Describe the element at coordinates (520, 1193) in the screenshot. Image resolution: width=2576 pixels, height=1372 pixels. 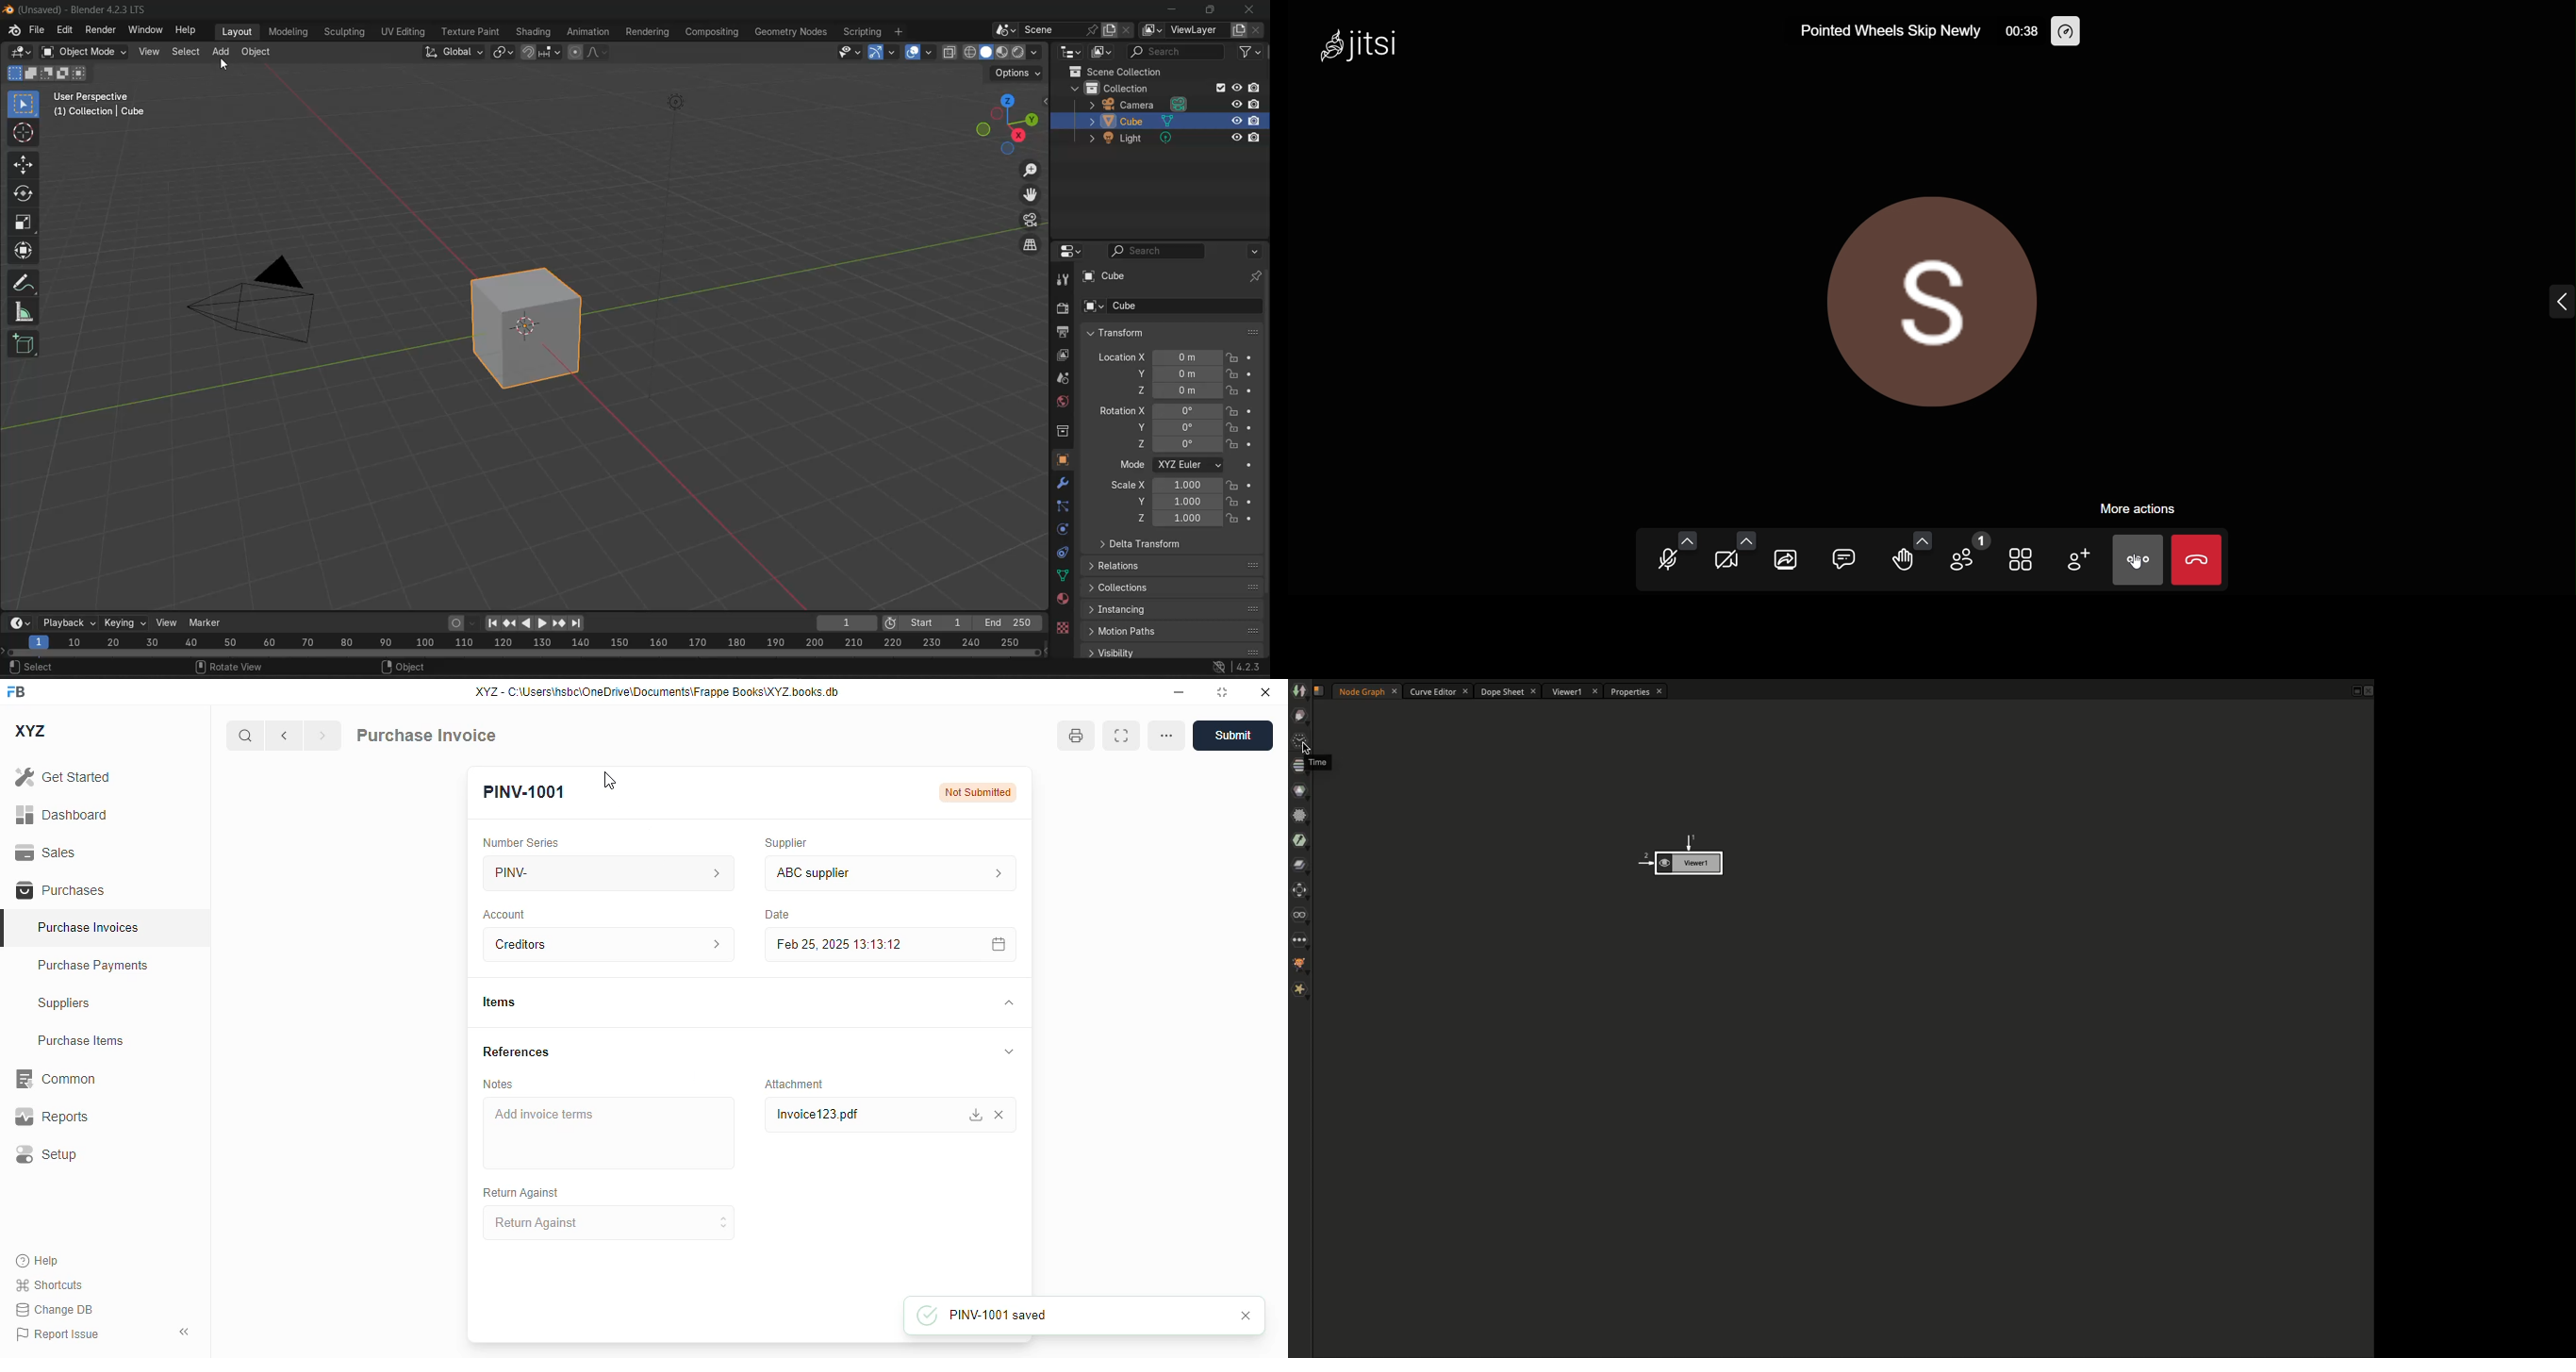
I see `return against` at that location.